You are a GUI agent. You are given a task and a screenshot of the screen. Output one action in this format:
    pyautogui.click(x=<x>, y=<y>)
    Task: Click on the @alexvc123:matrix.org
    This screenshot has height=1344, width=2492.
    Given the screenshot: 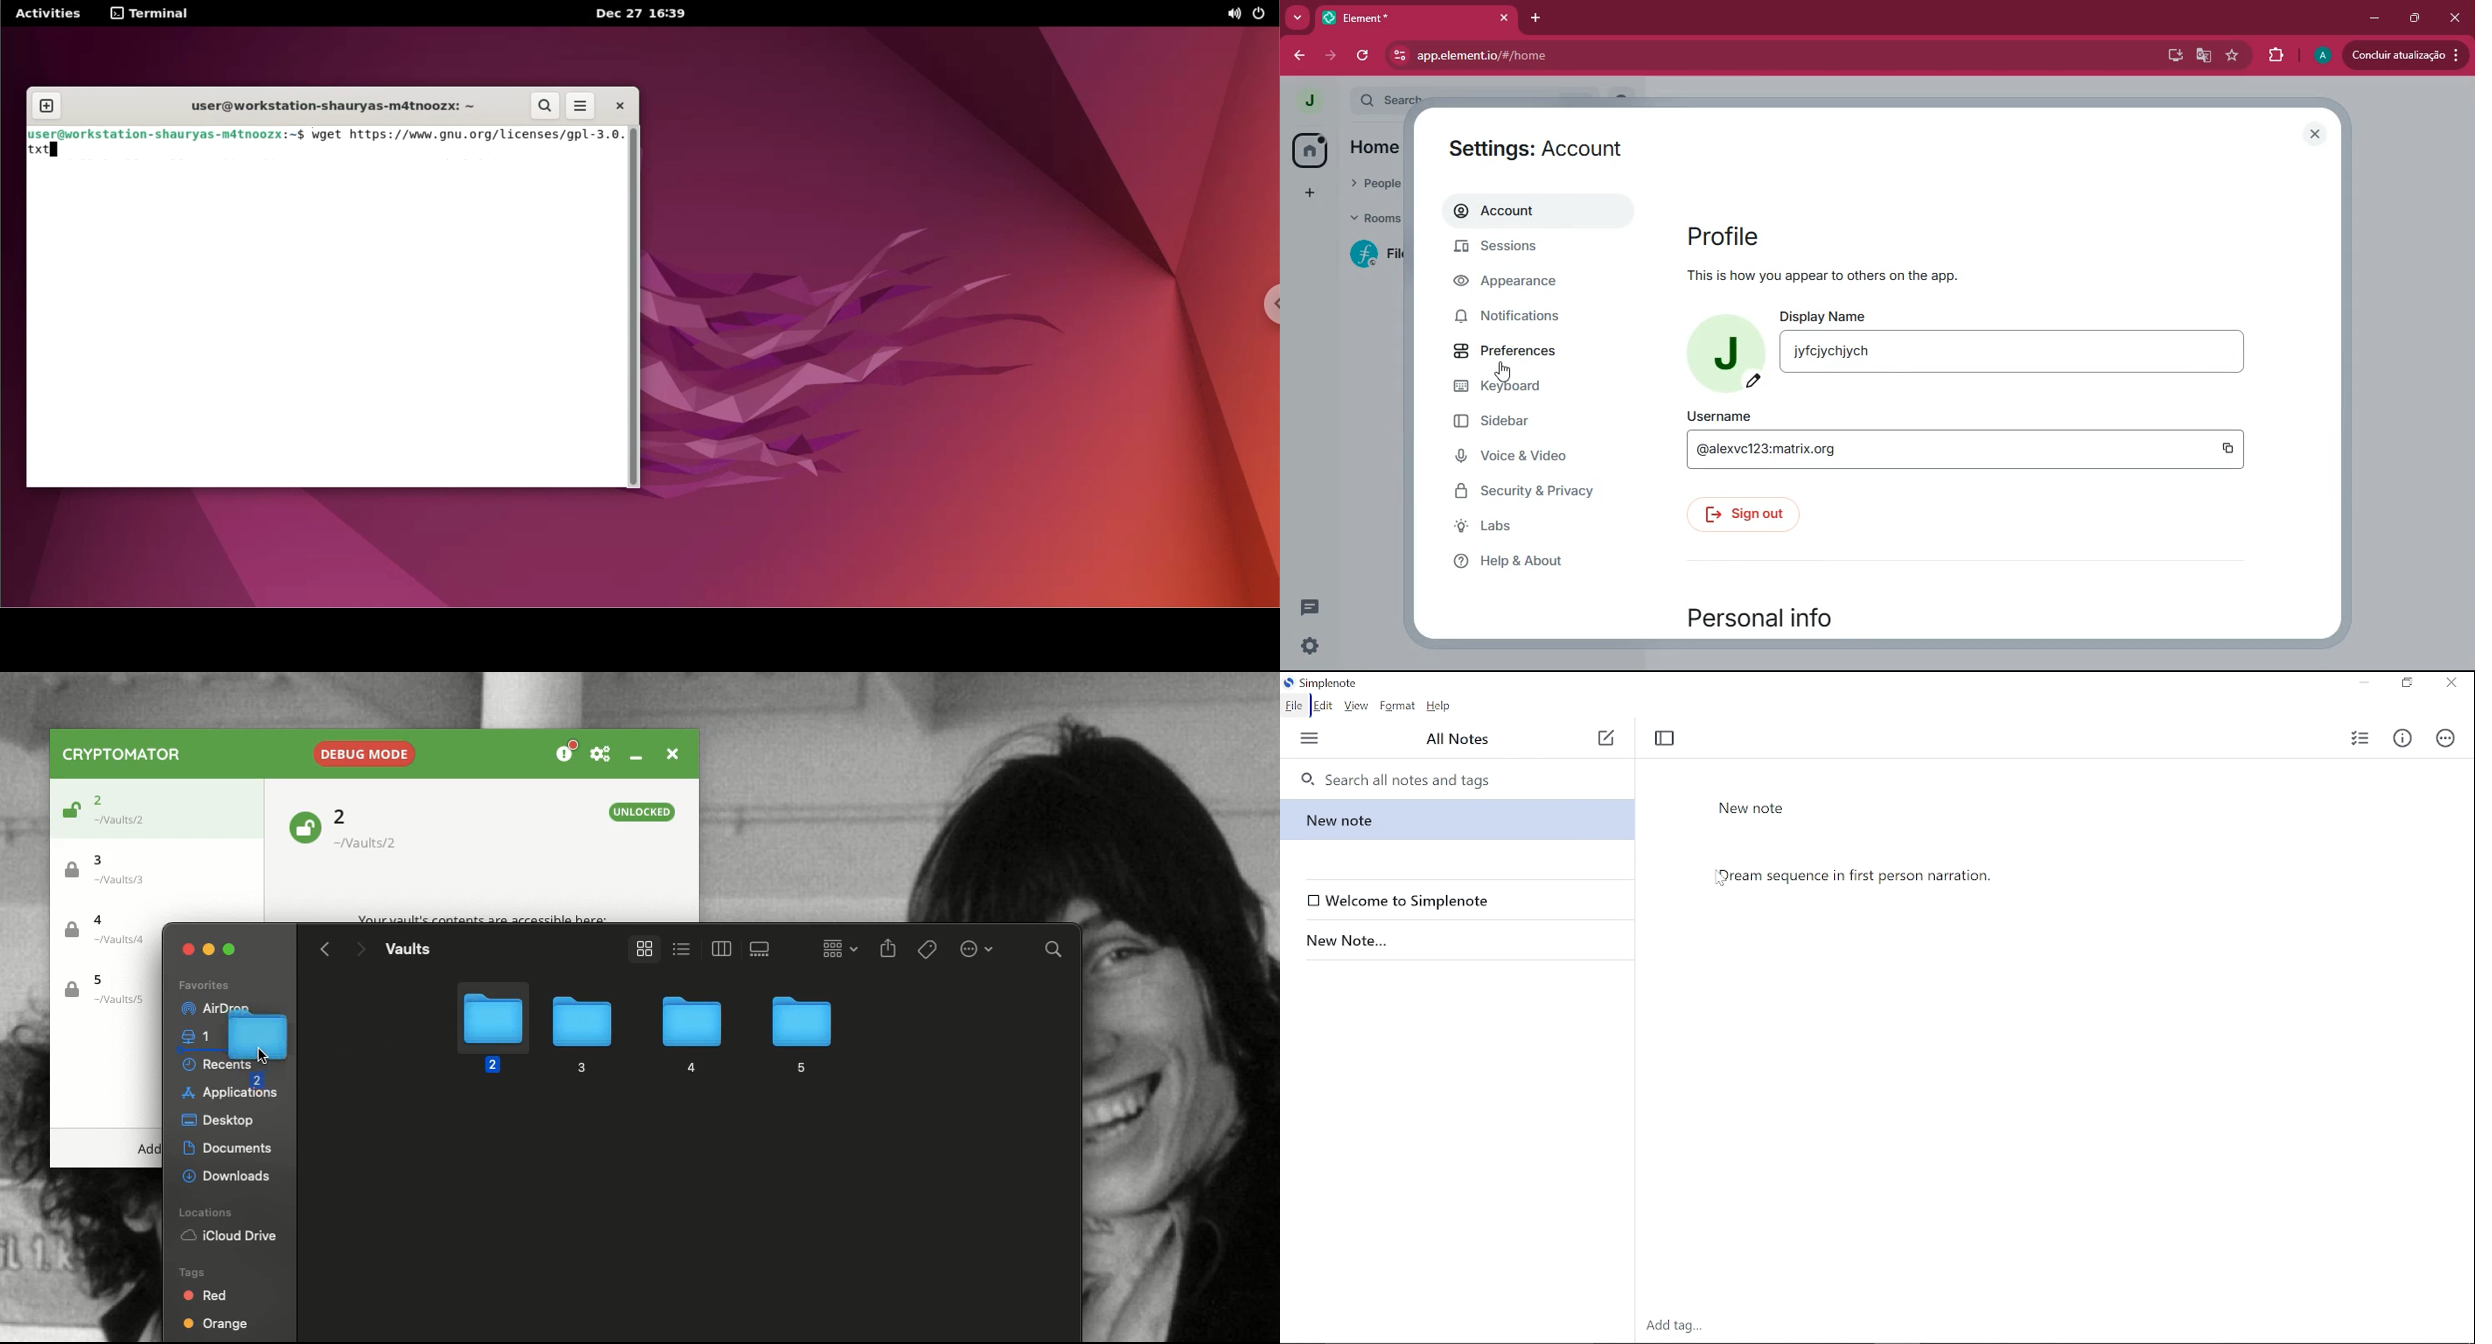 What is the action you would take?
    pyautogui.click(x=1766, y=456)
    